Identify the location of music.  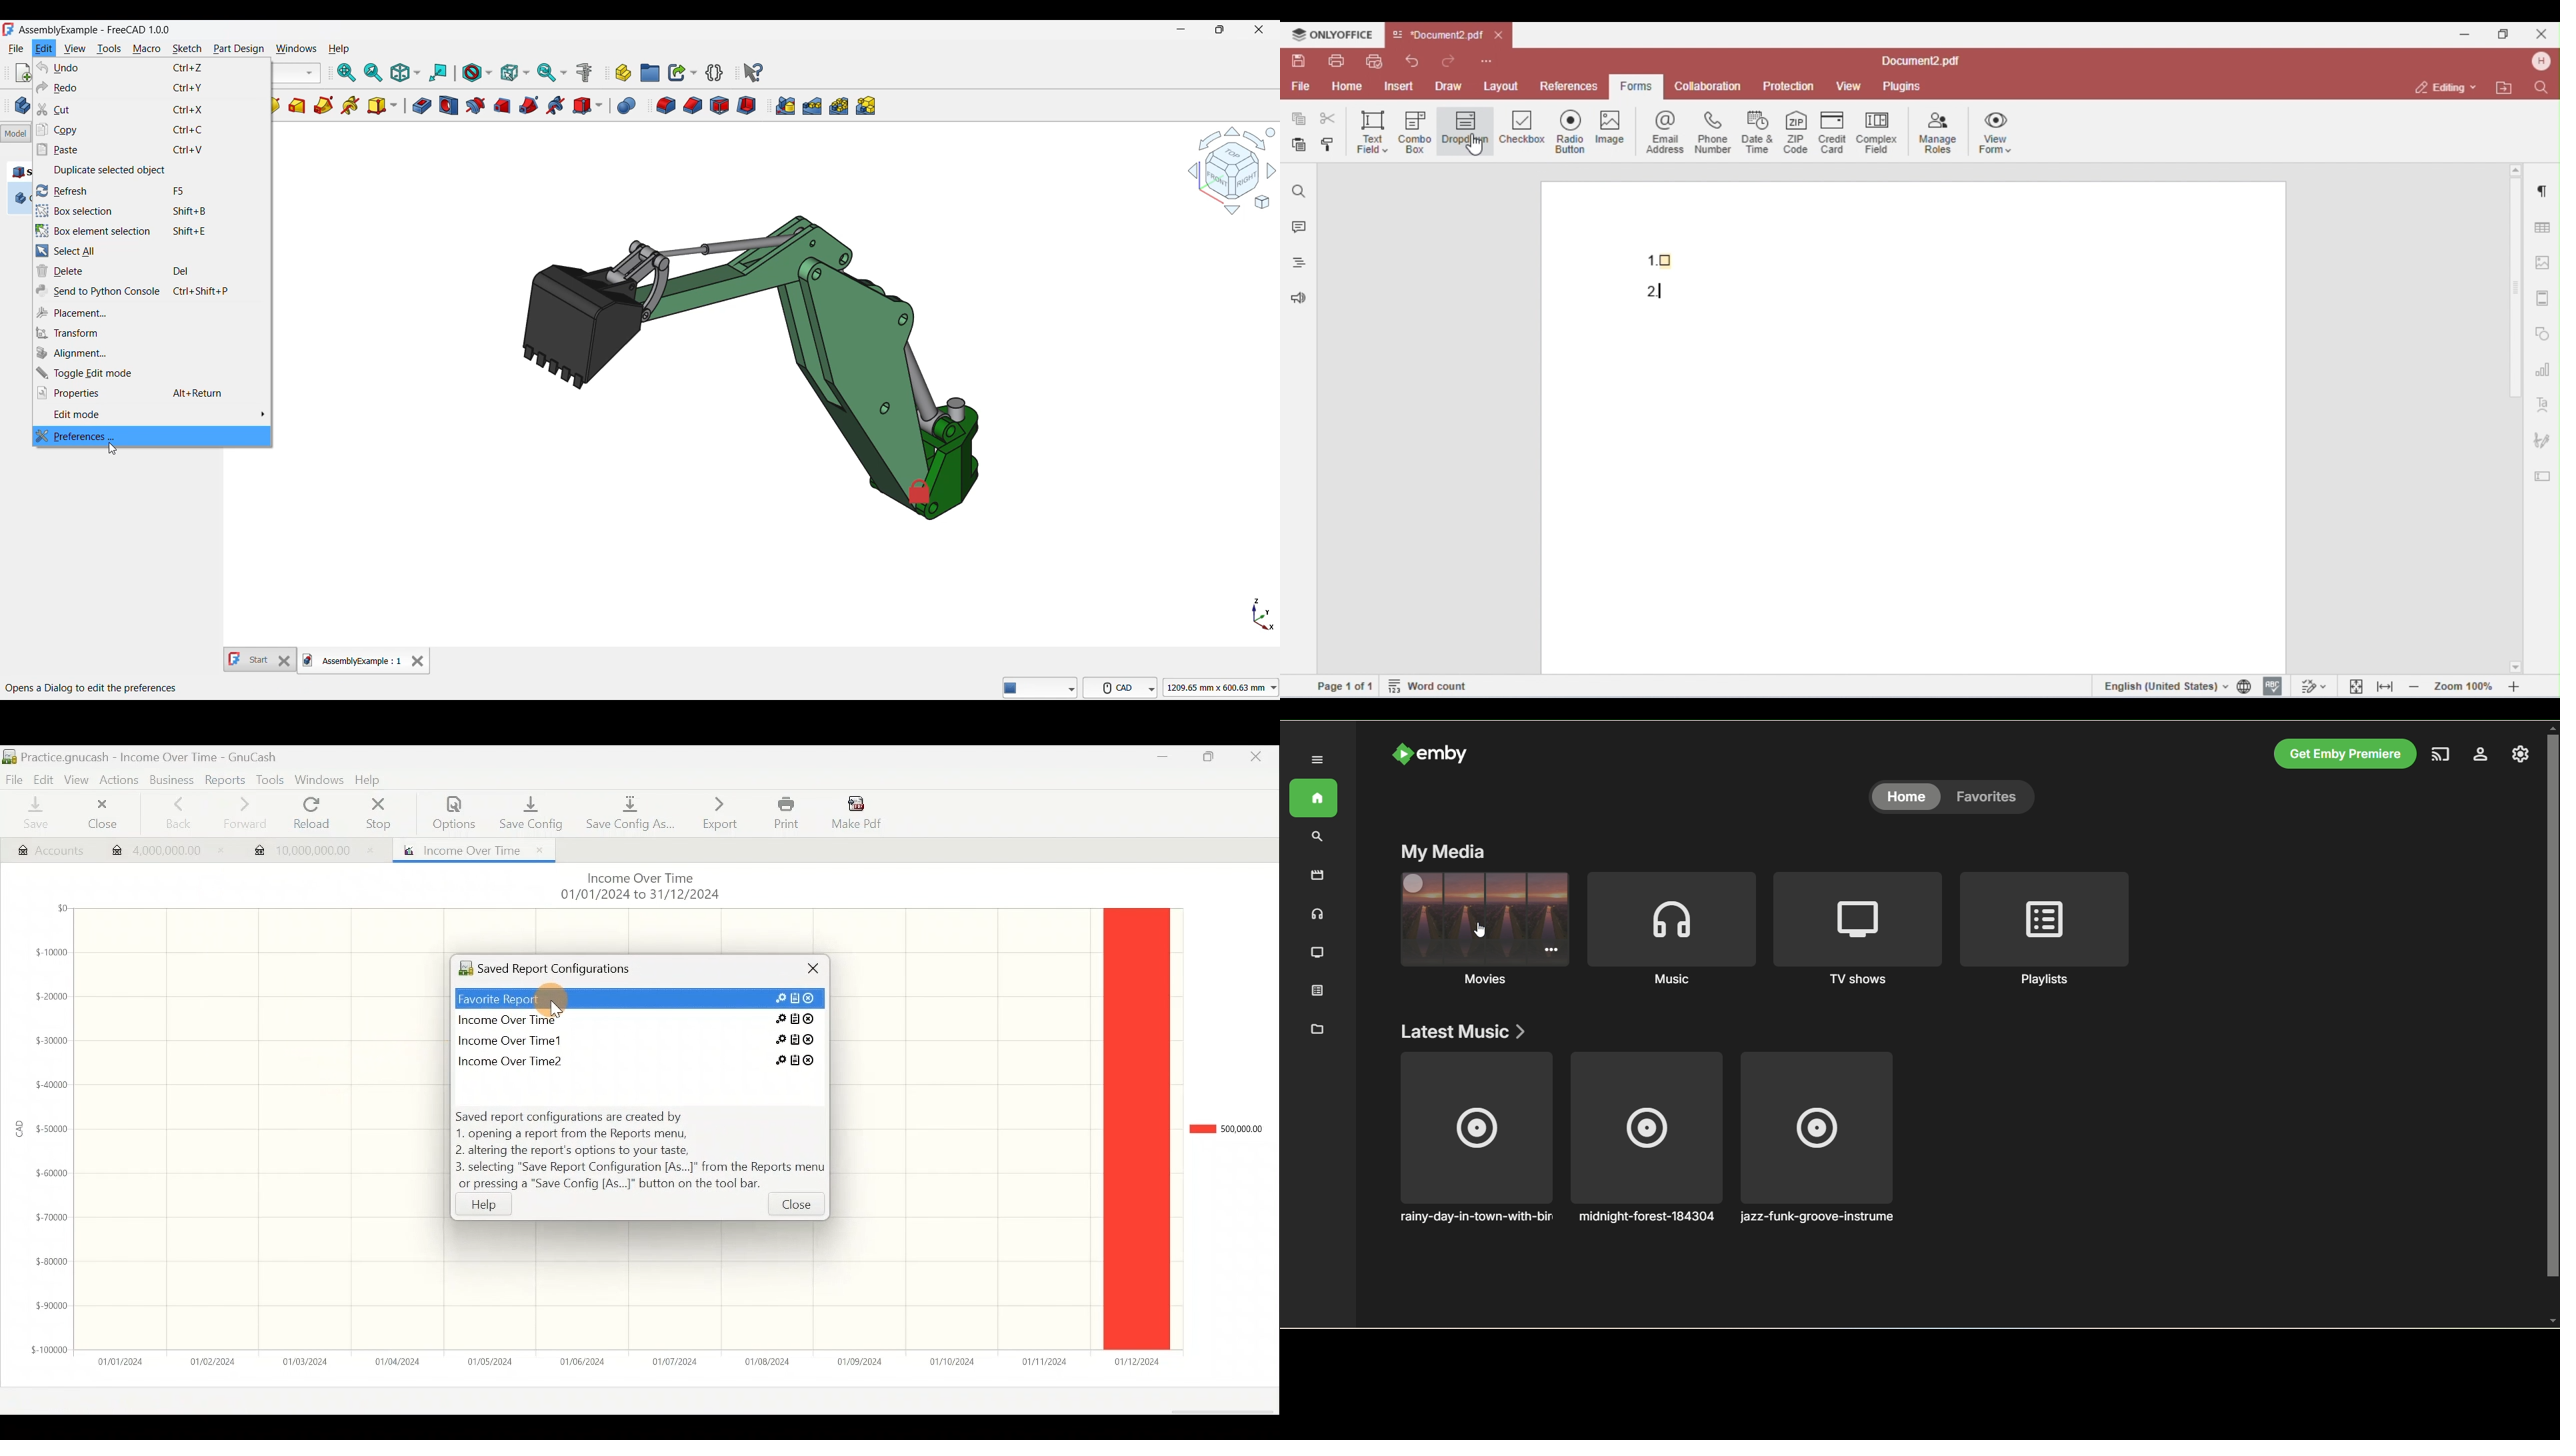
(1674, 983).